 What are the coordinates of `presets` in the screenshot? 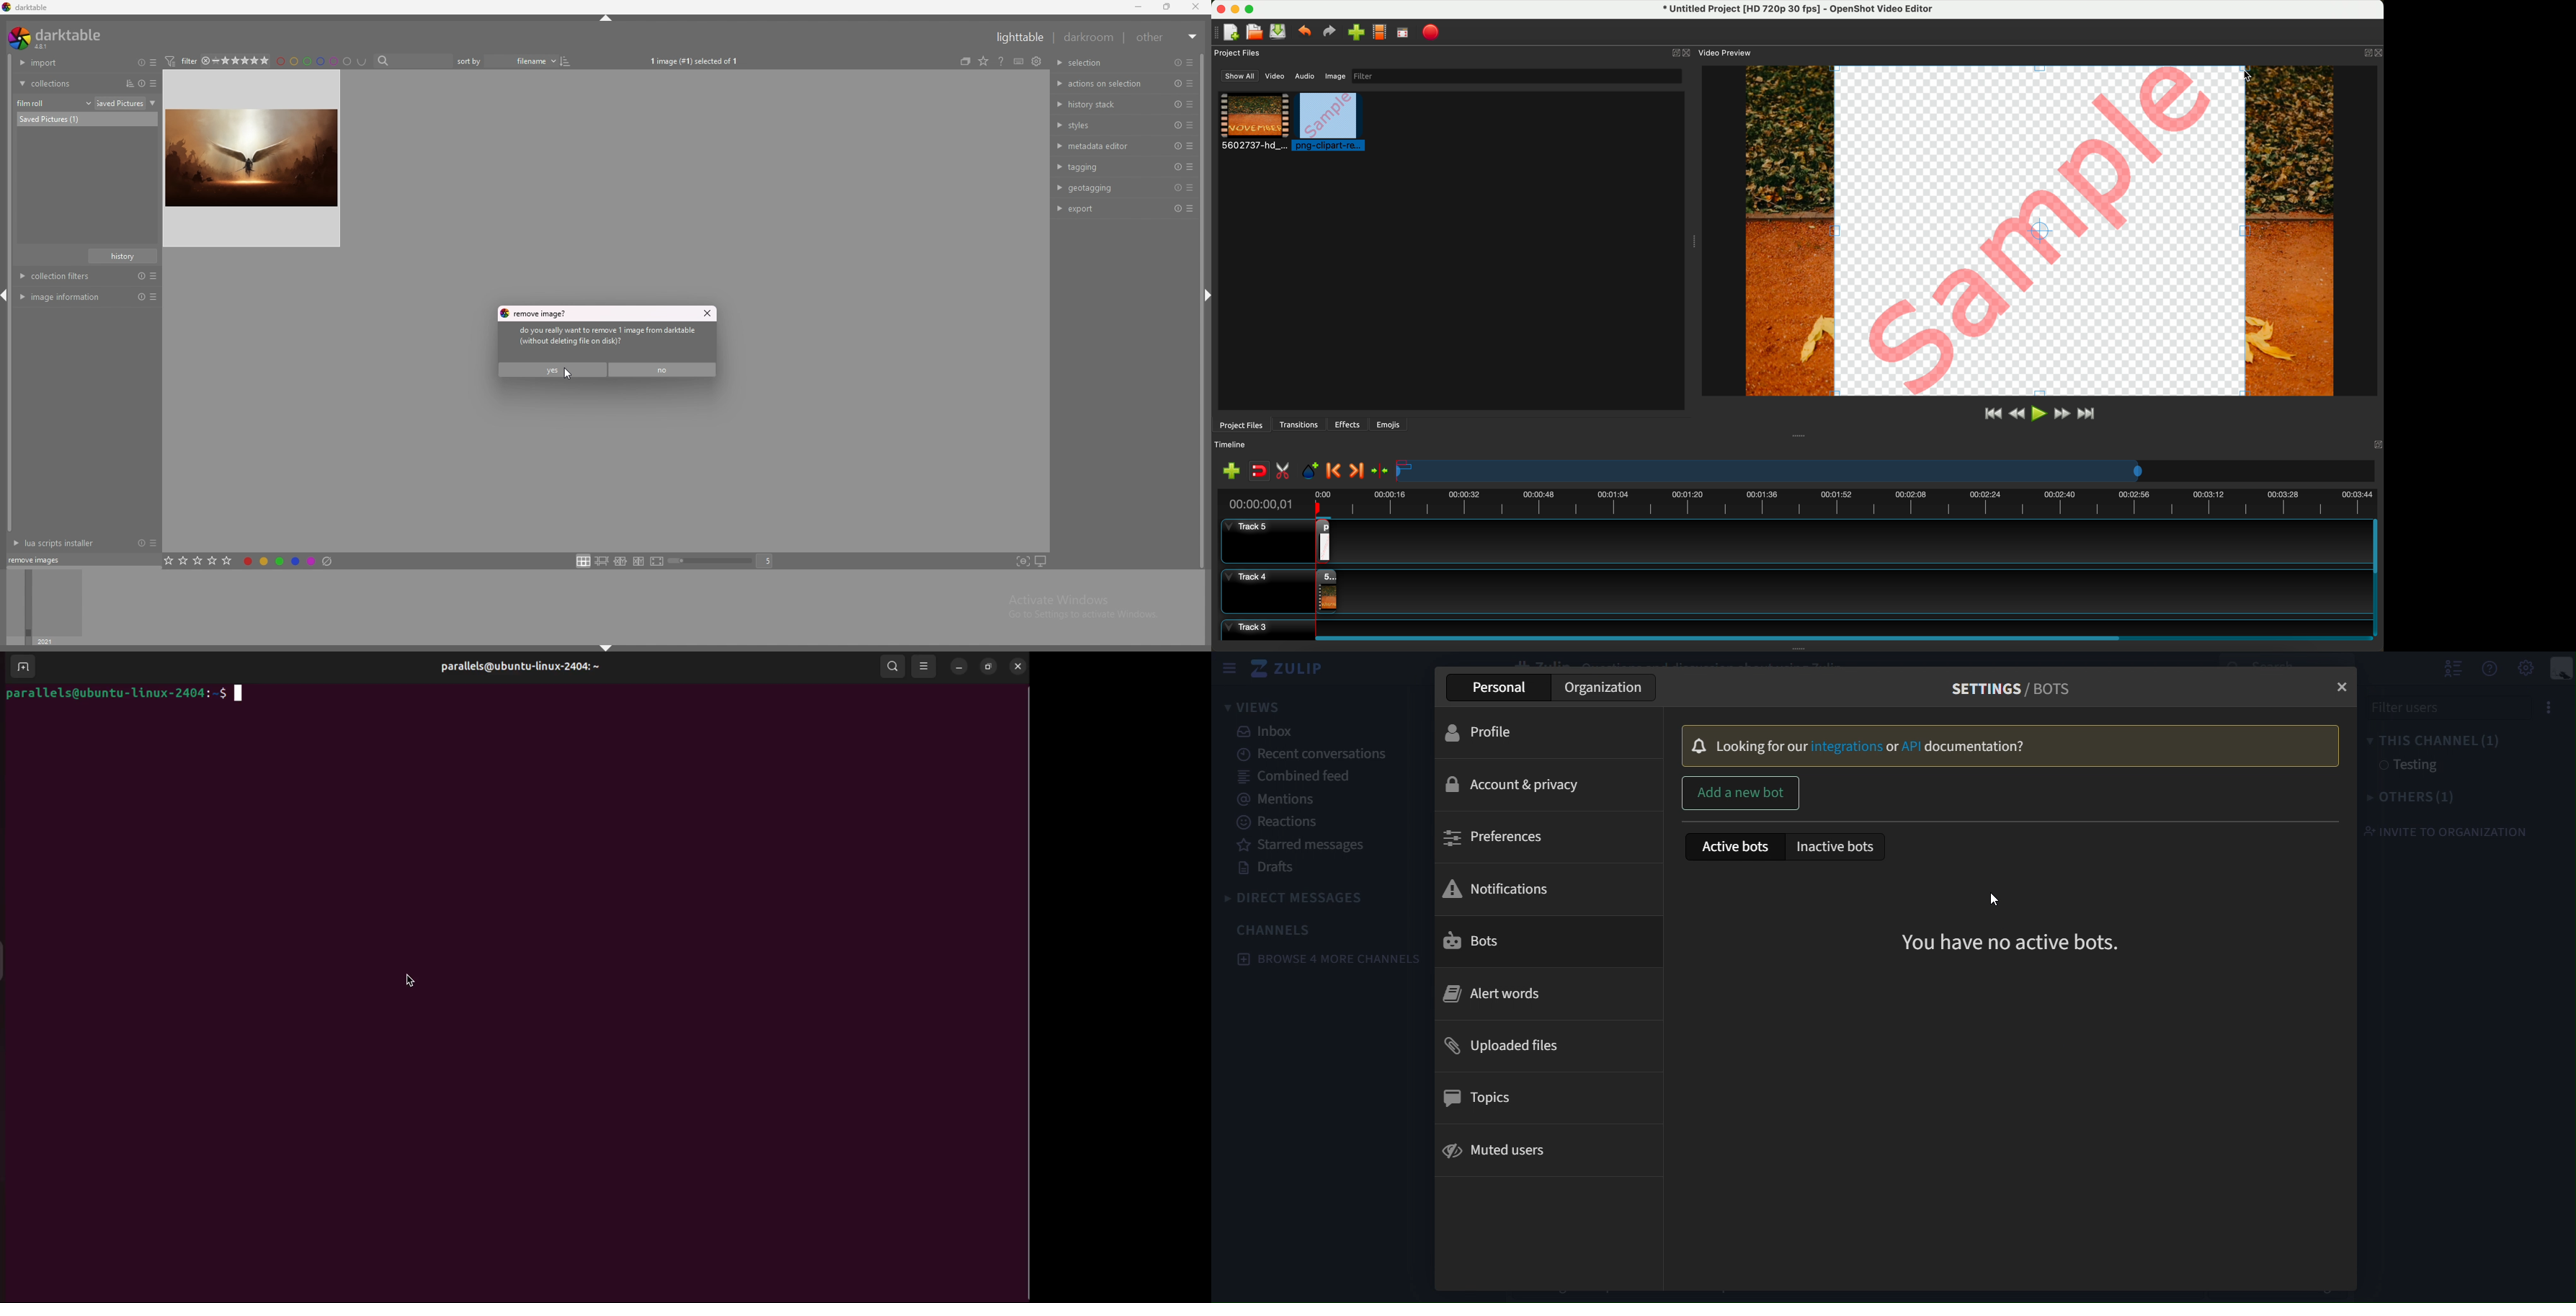 It's located at (1191, 84).